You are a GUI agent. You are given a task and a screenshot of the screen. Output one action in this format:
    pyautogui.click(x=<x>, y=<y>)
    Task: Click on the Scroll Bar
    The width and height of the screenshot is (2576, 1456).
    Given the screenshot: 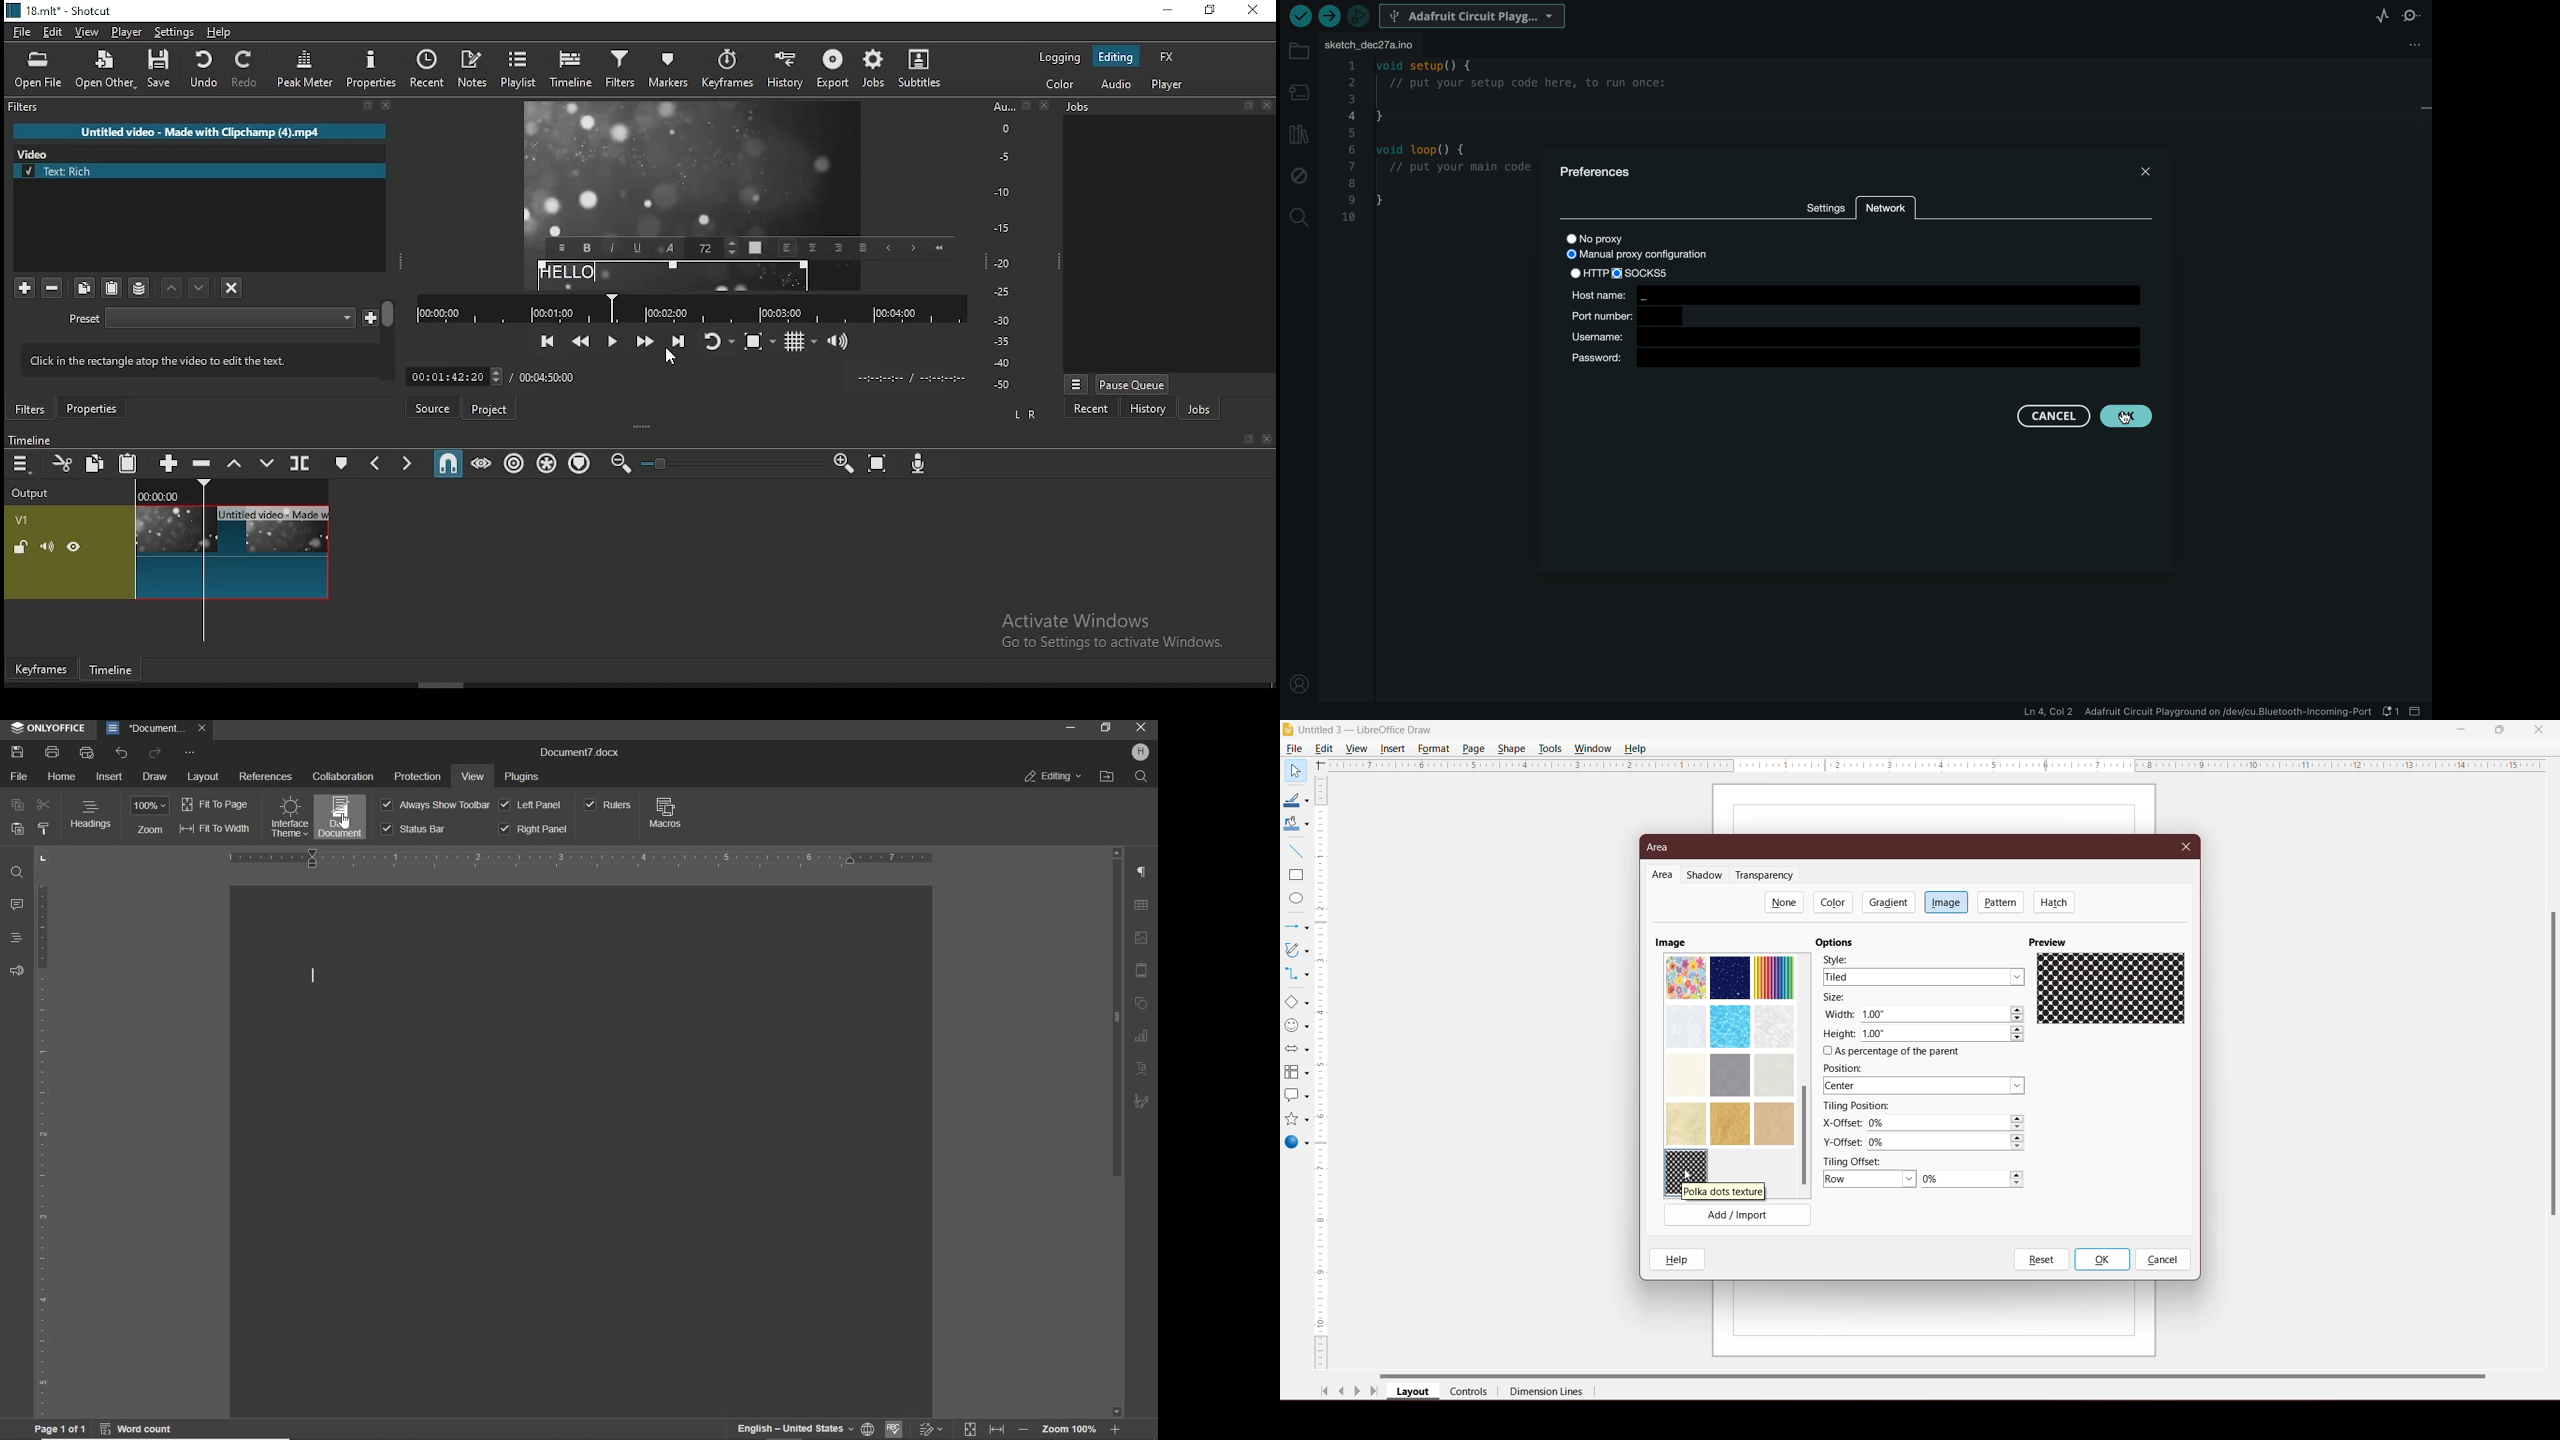 What is the action you would take?
    pyautogui.click(x=389, y=339)
    